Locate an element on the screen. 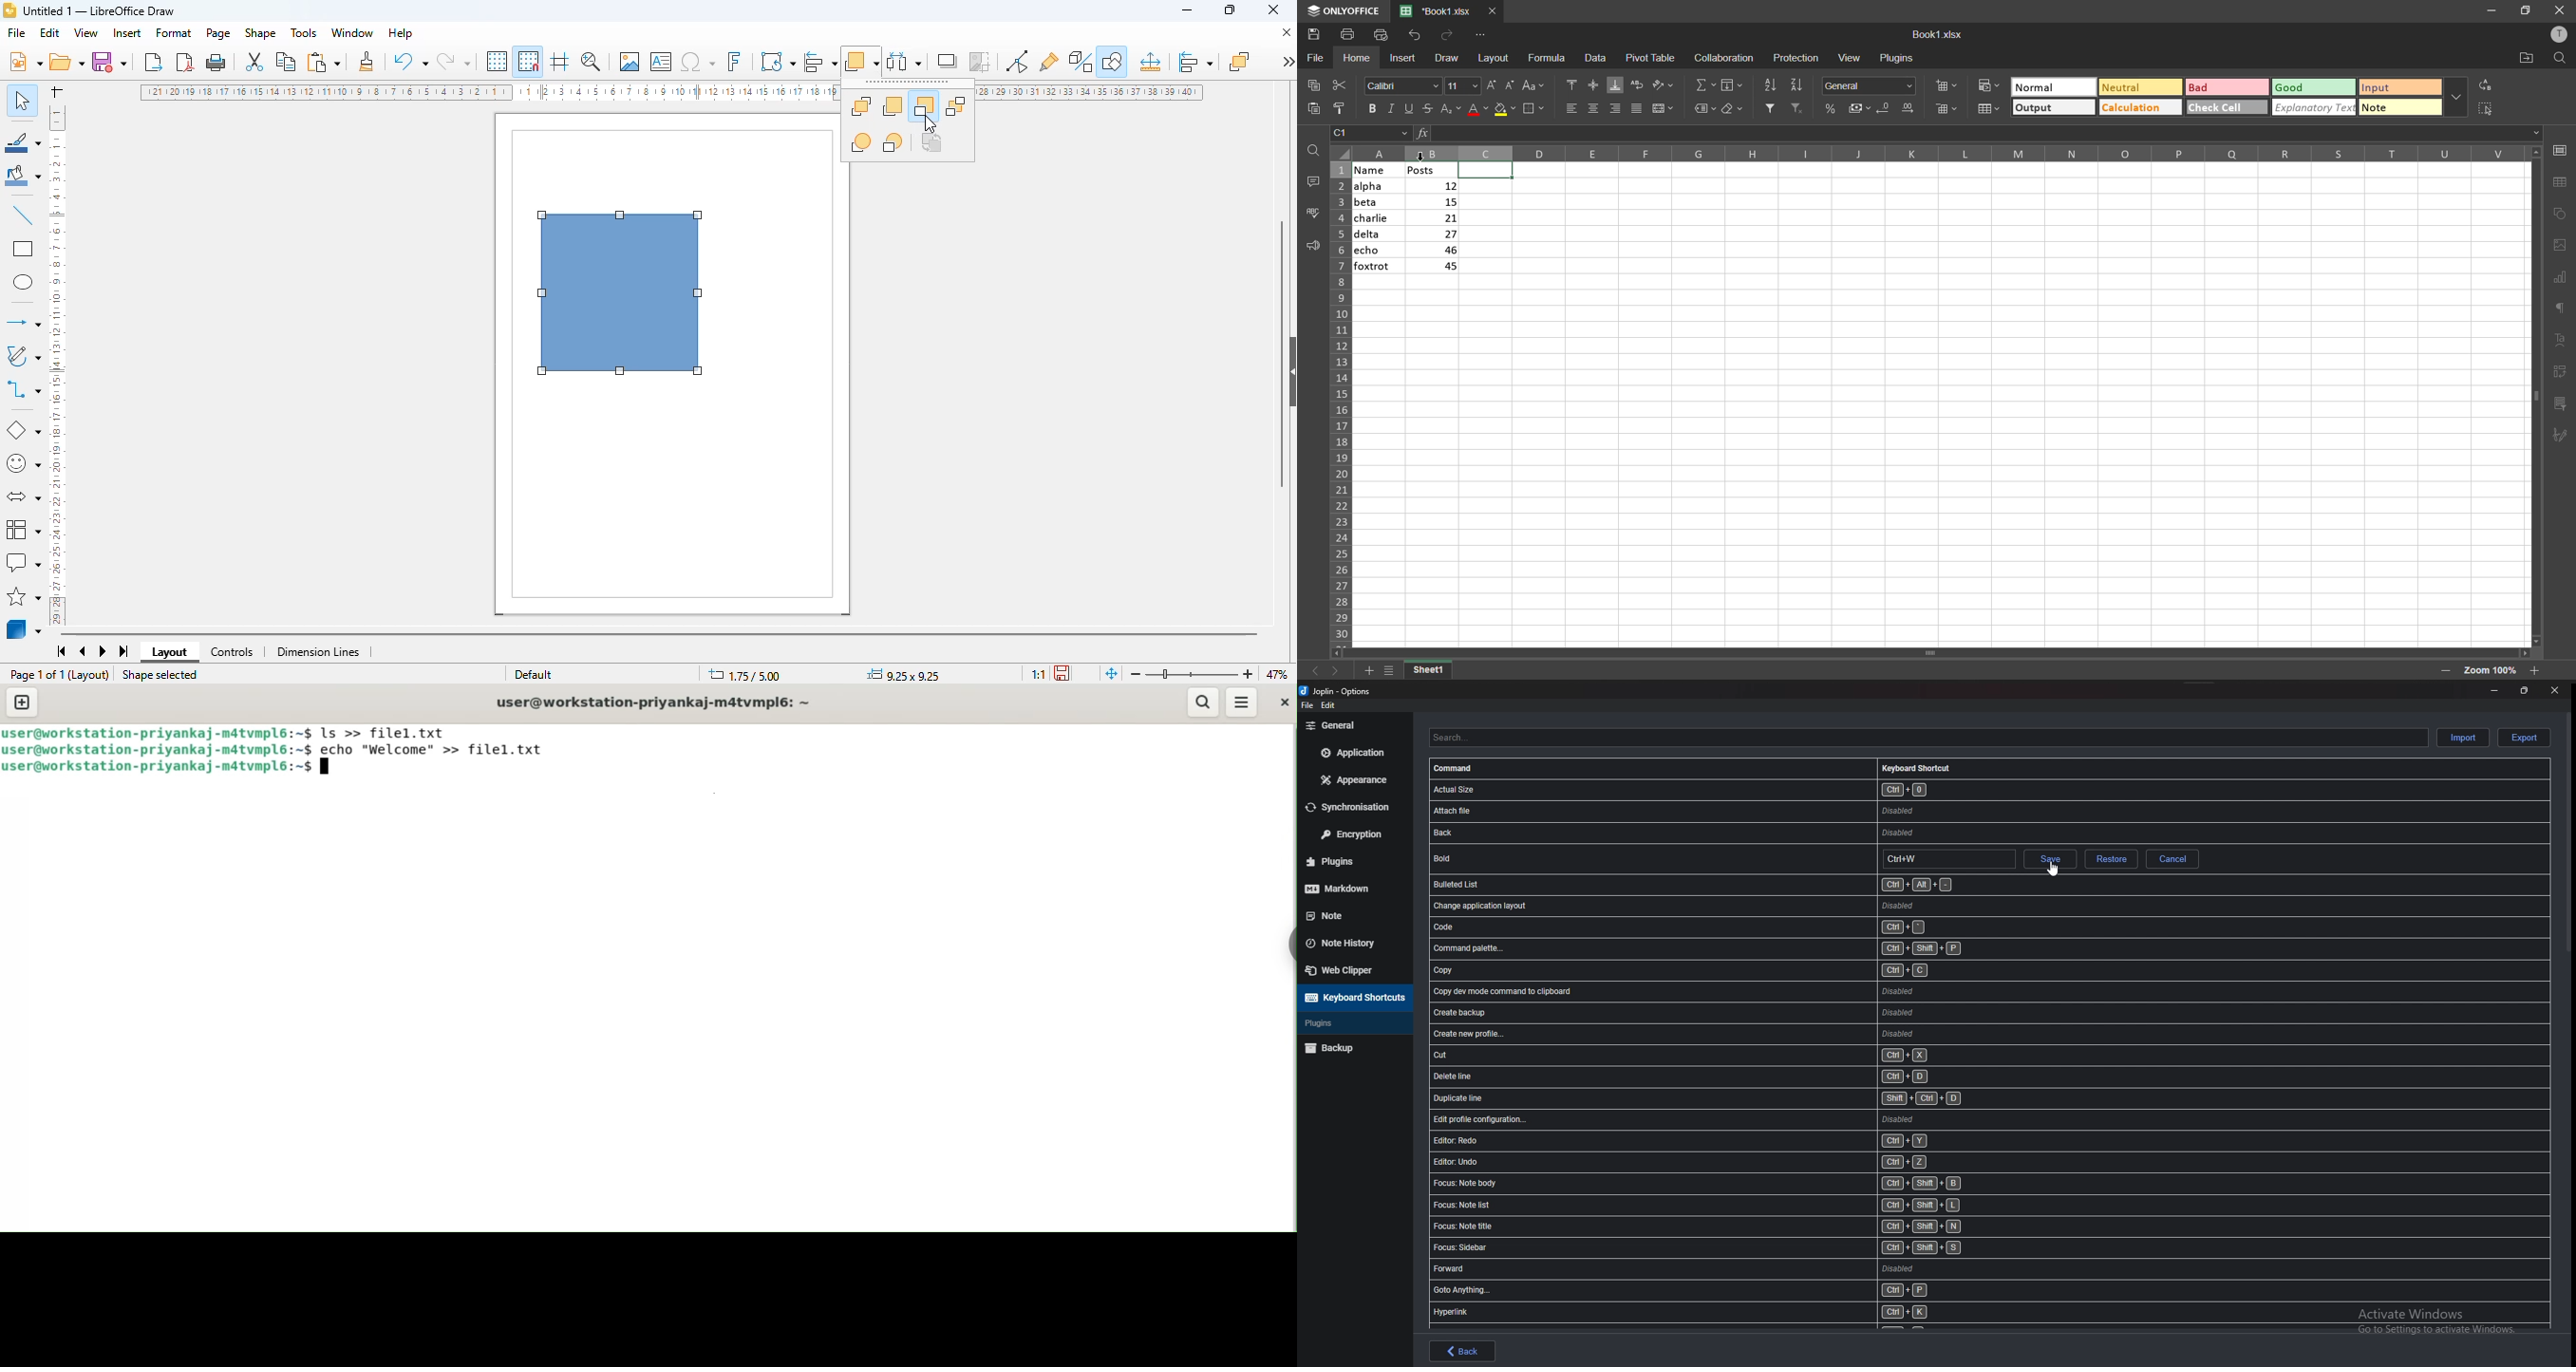 The width and height of the screenshot is (2576, 1372). position and size is located at coordinates (1150, 62).